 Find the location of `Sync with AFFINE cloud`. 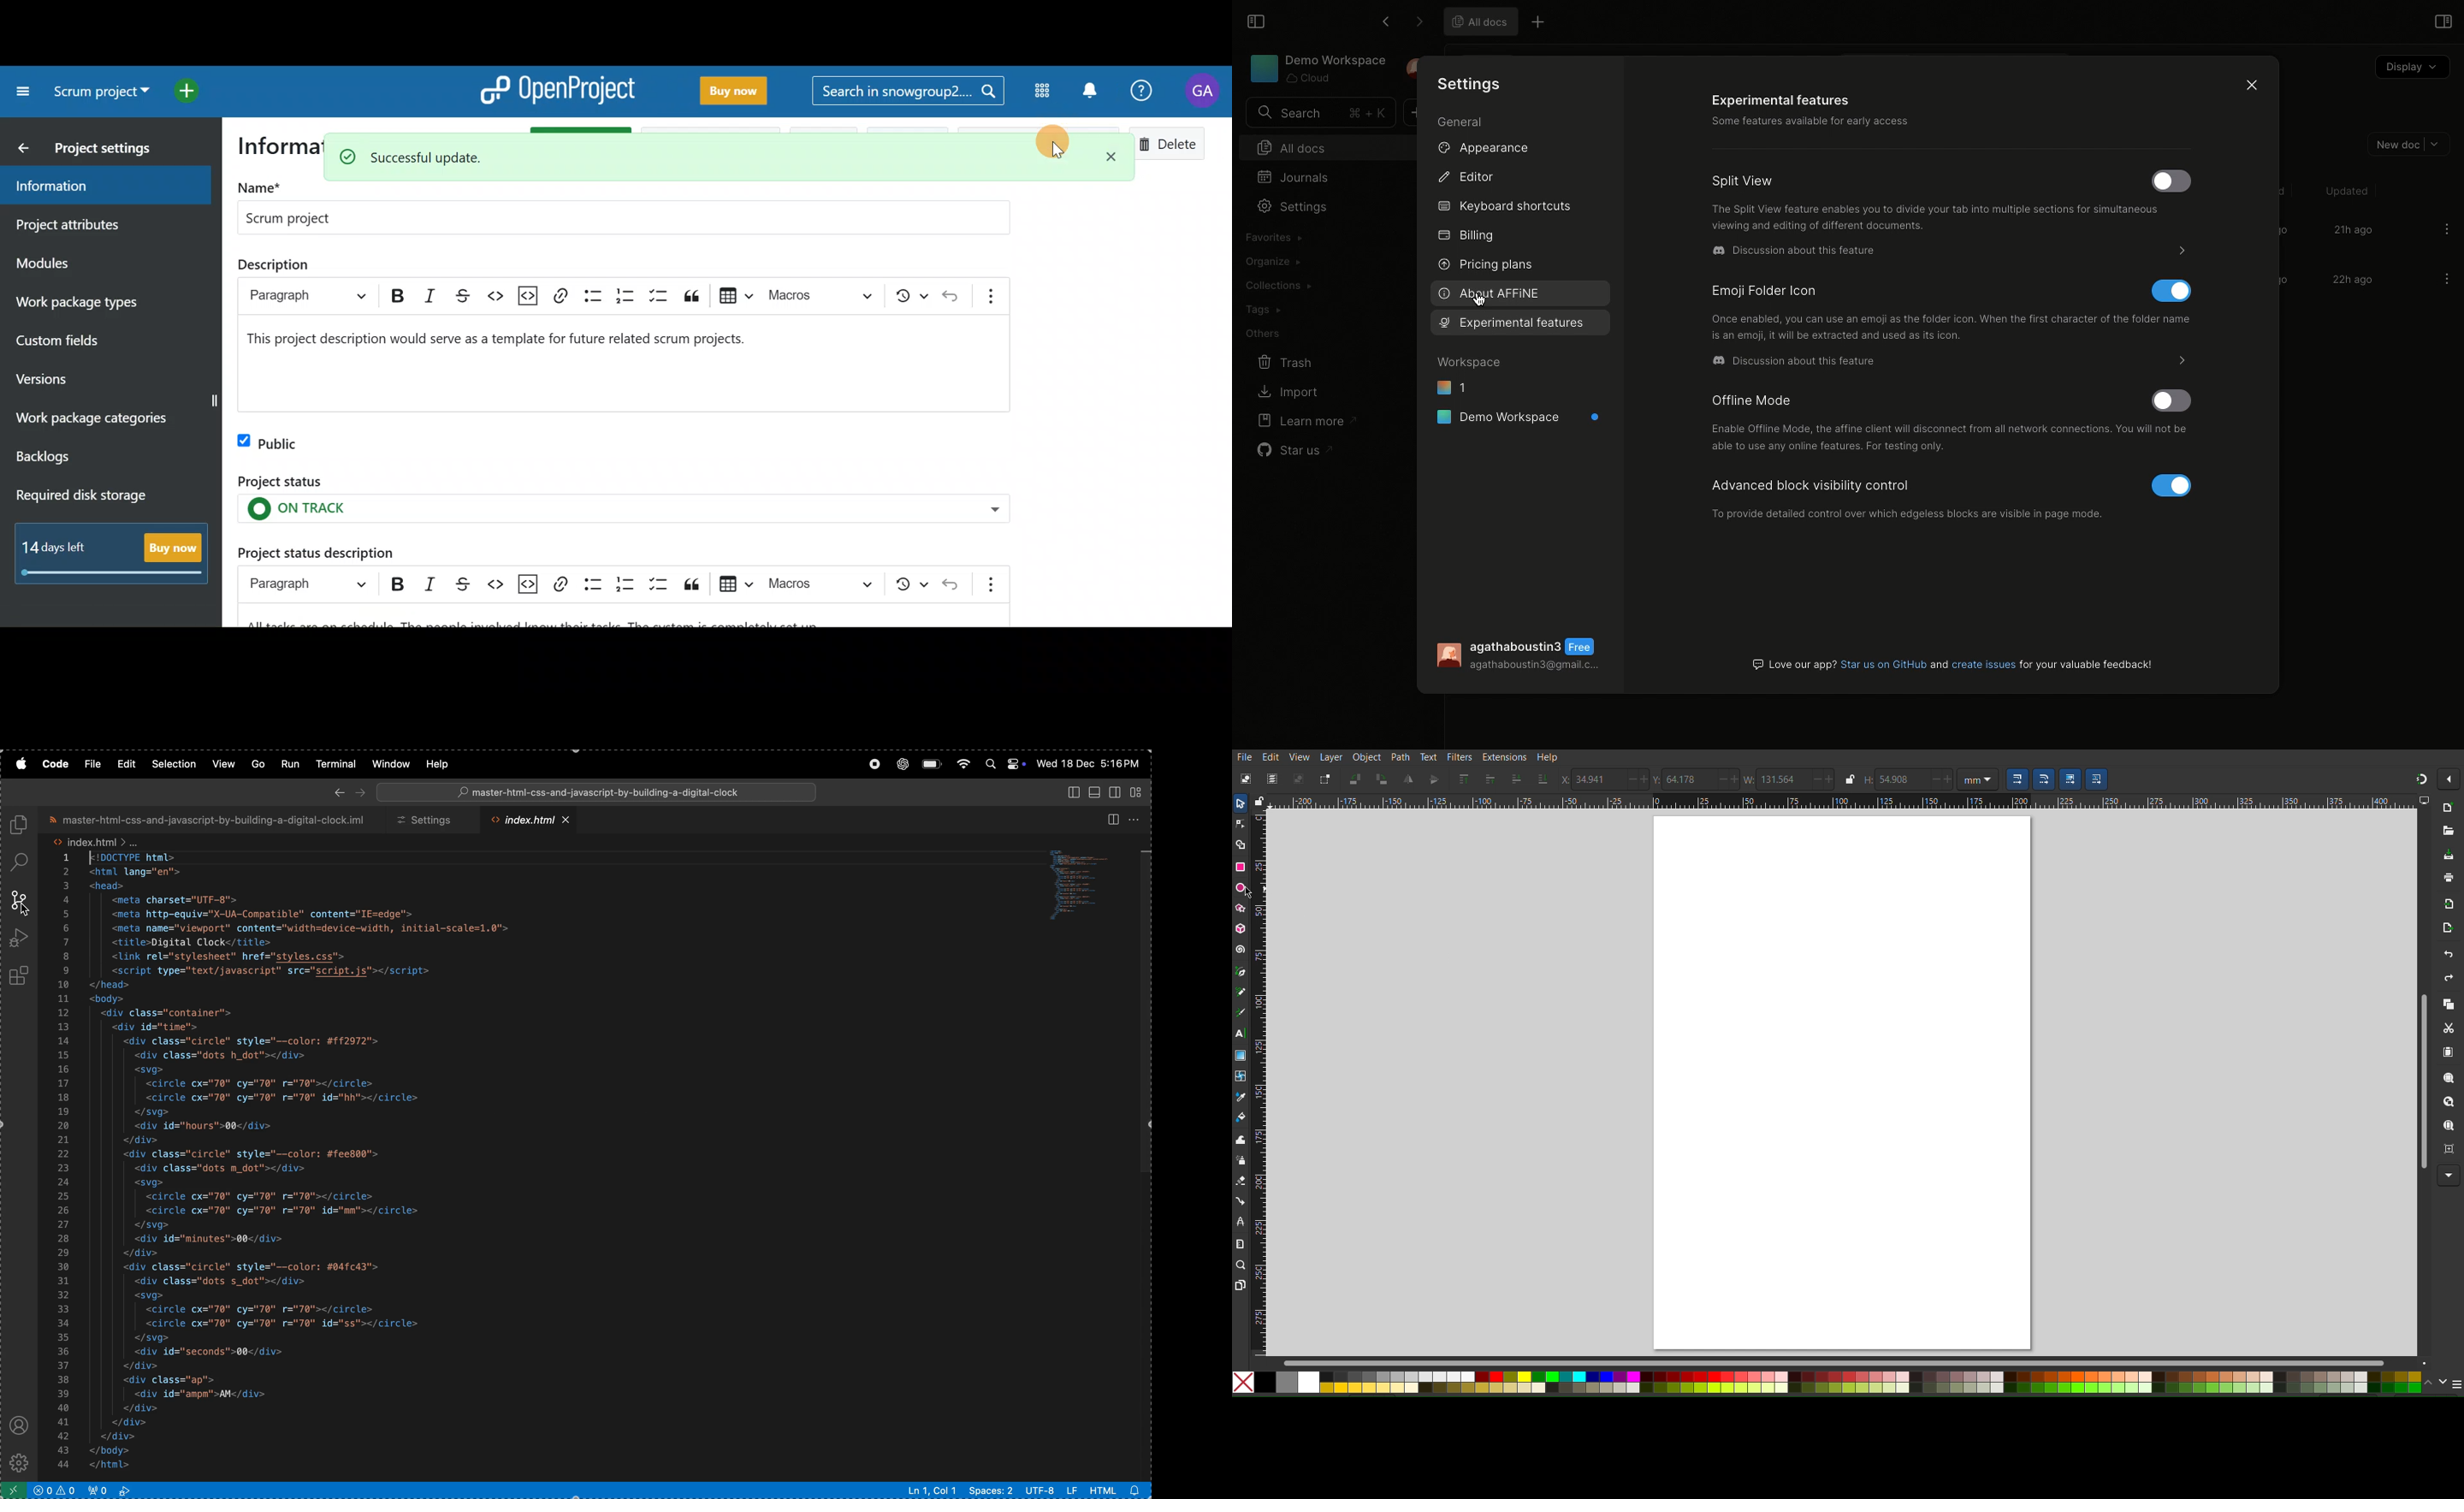

Sync with AFFINE cloud is located at coordinates (1952, 333).